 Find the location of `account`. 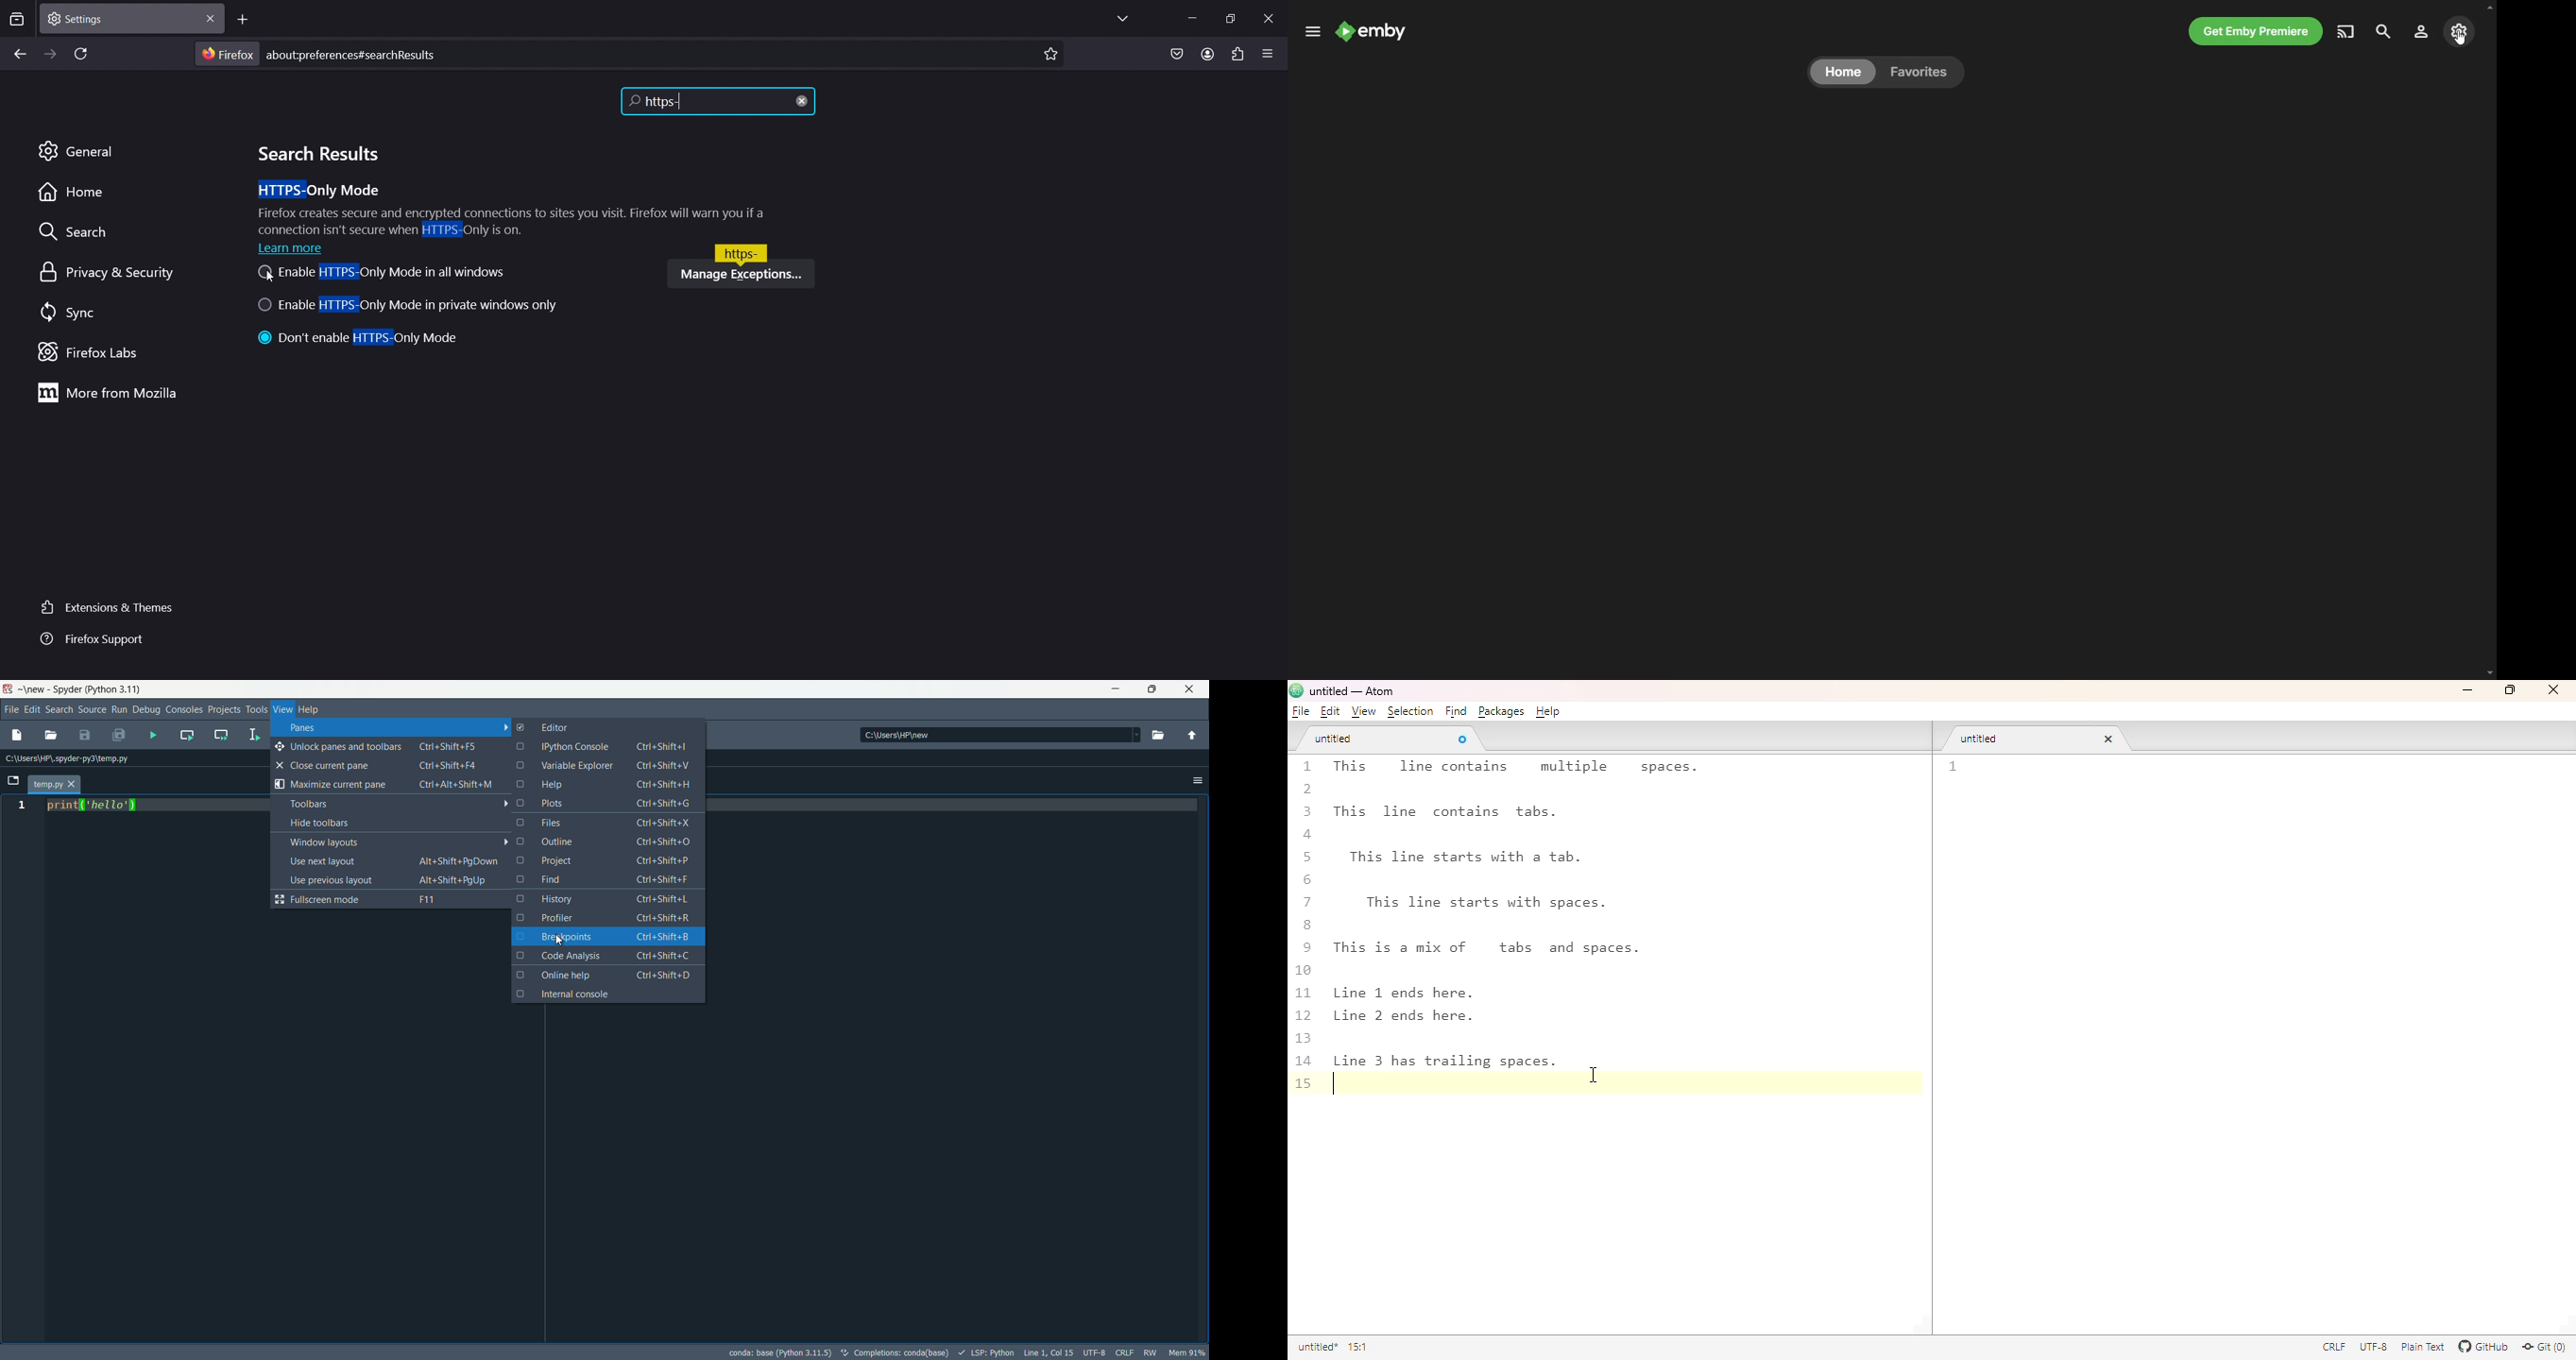

account is located at coordinates (1209, 54).